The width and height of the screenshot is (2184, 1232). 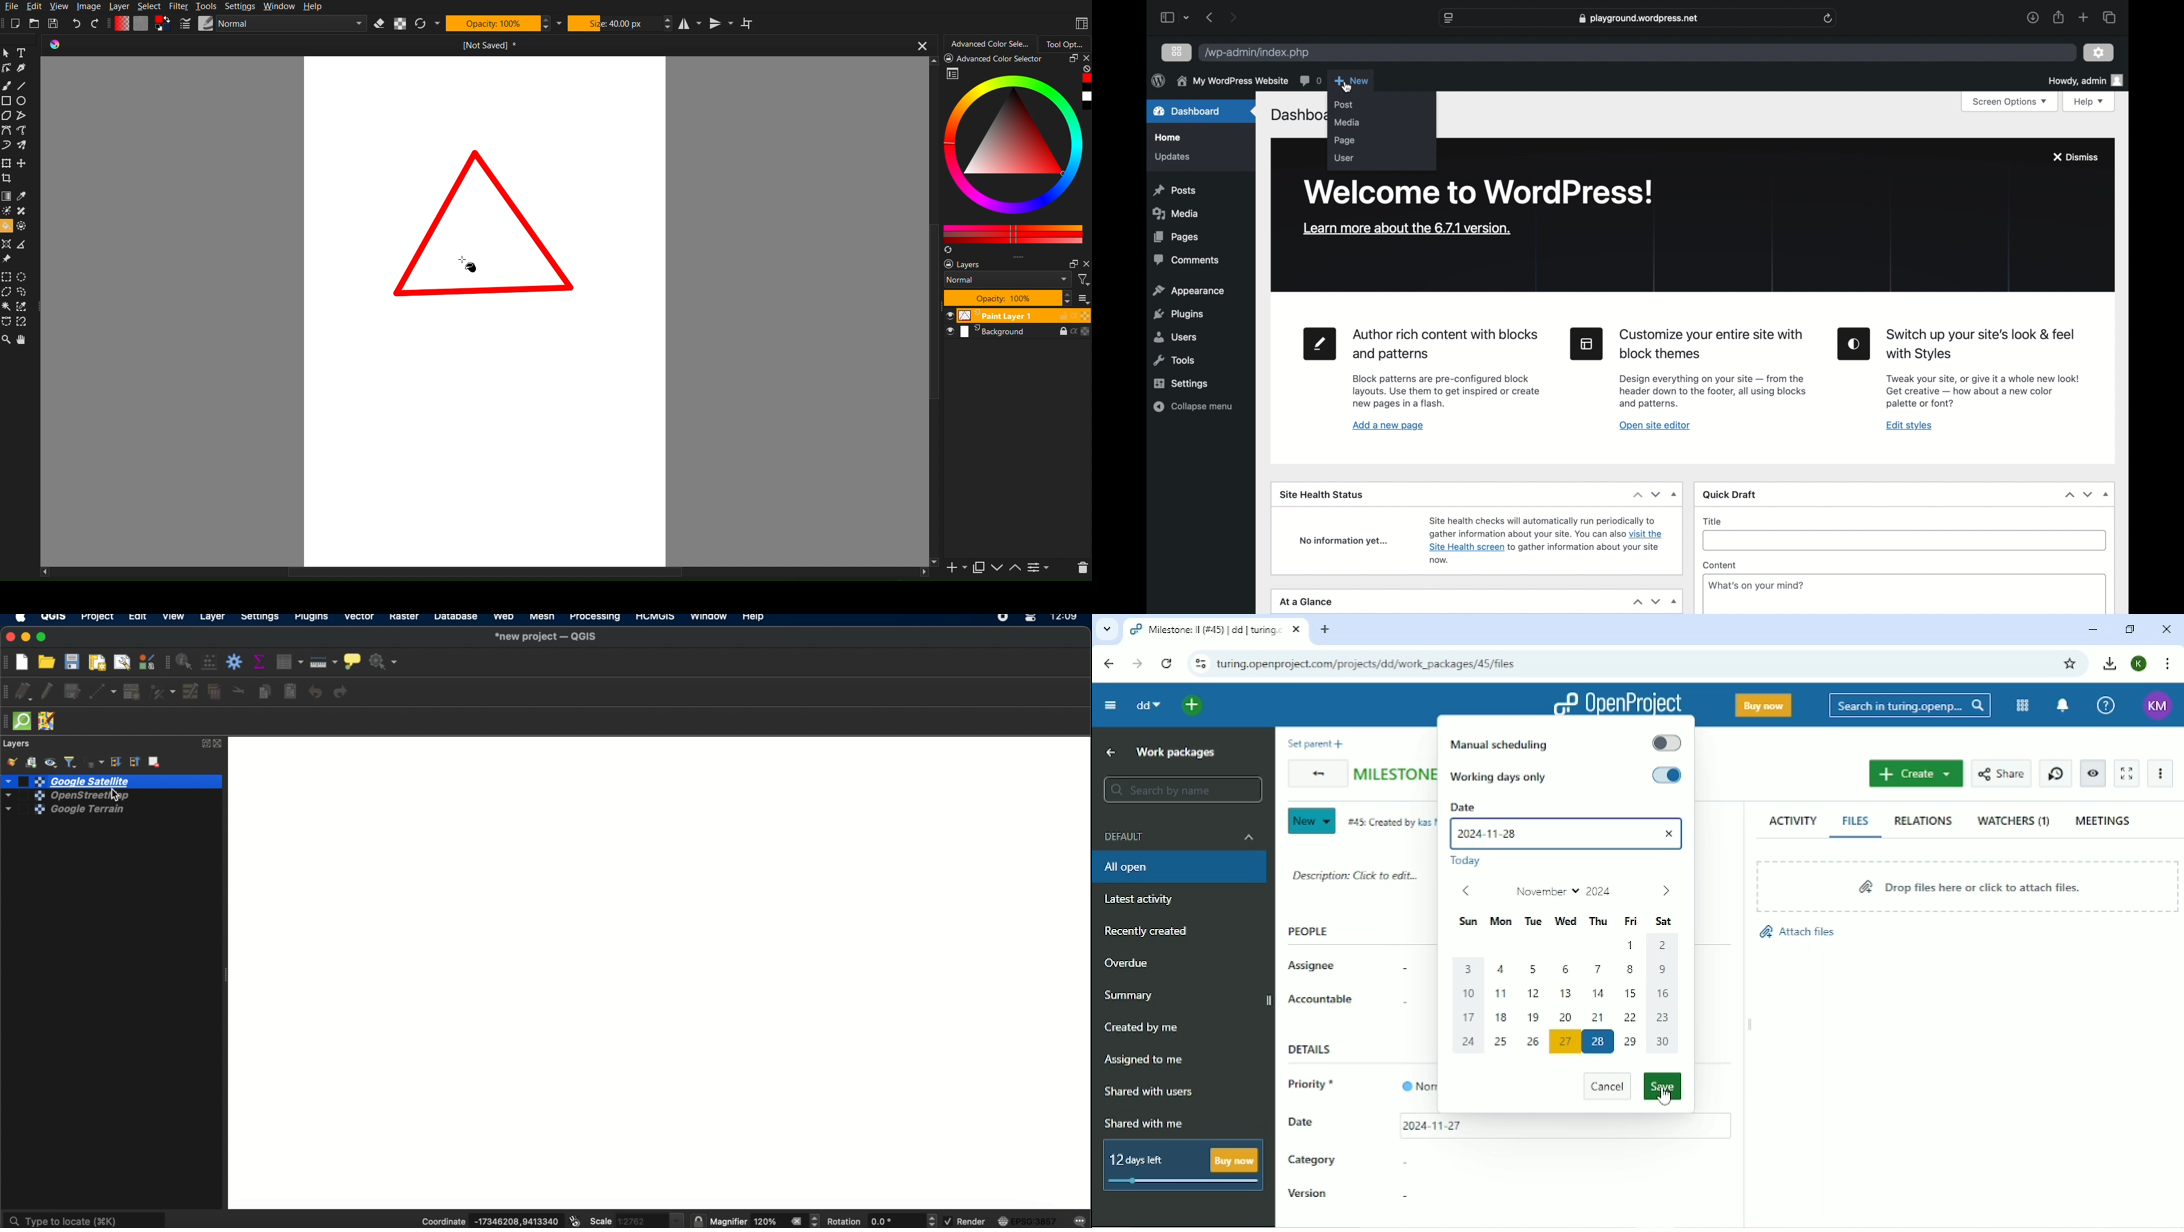 What do you see at coordinates (22, 115) in the screenshot?
I see `polyline tool` at bounding box center [22, 115].